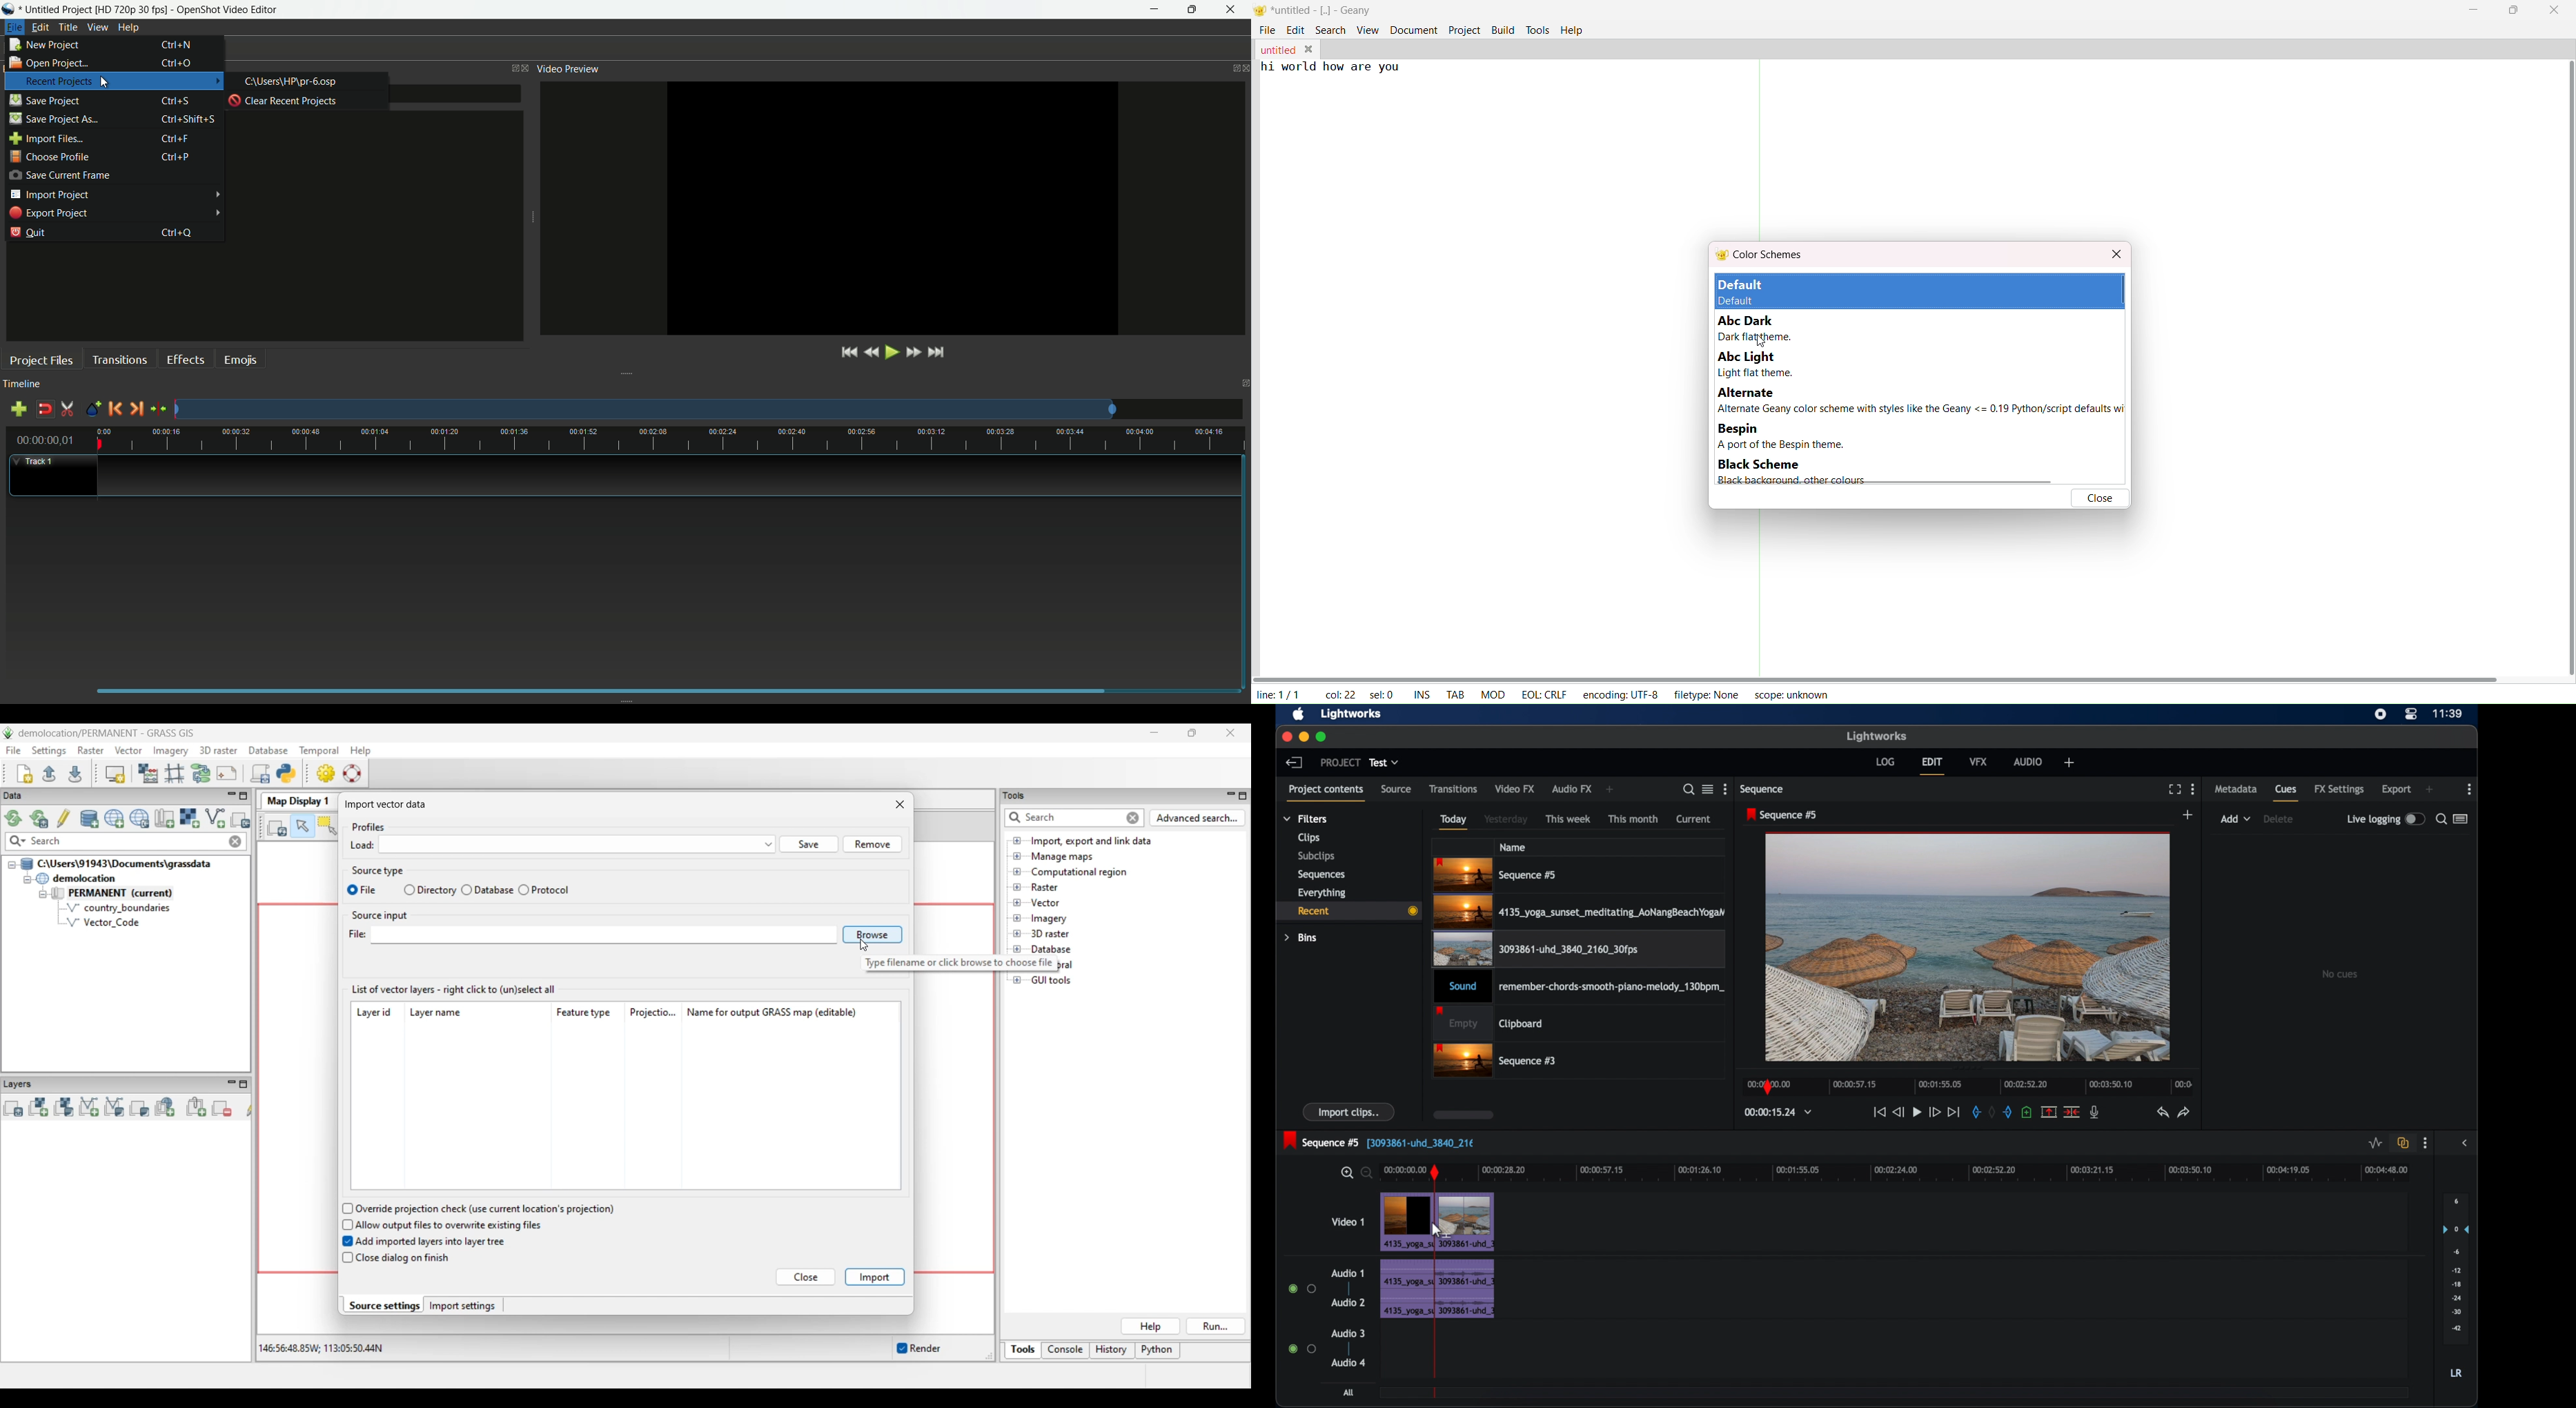  I want to click on horizontal scroll bar, so click(1876, 677).